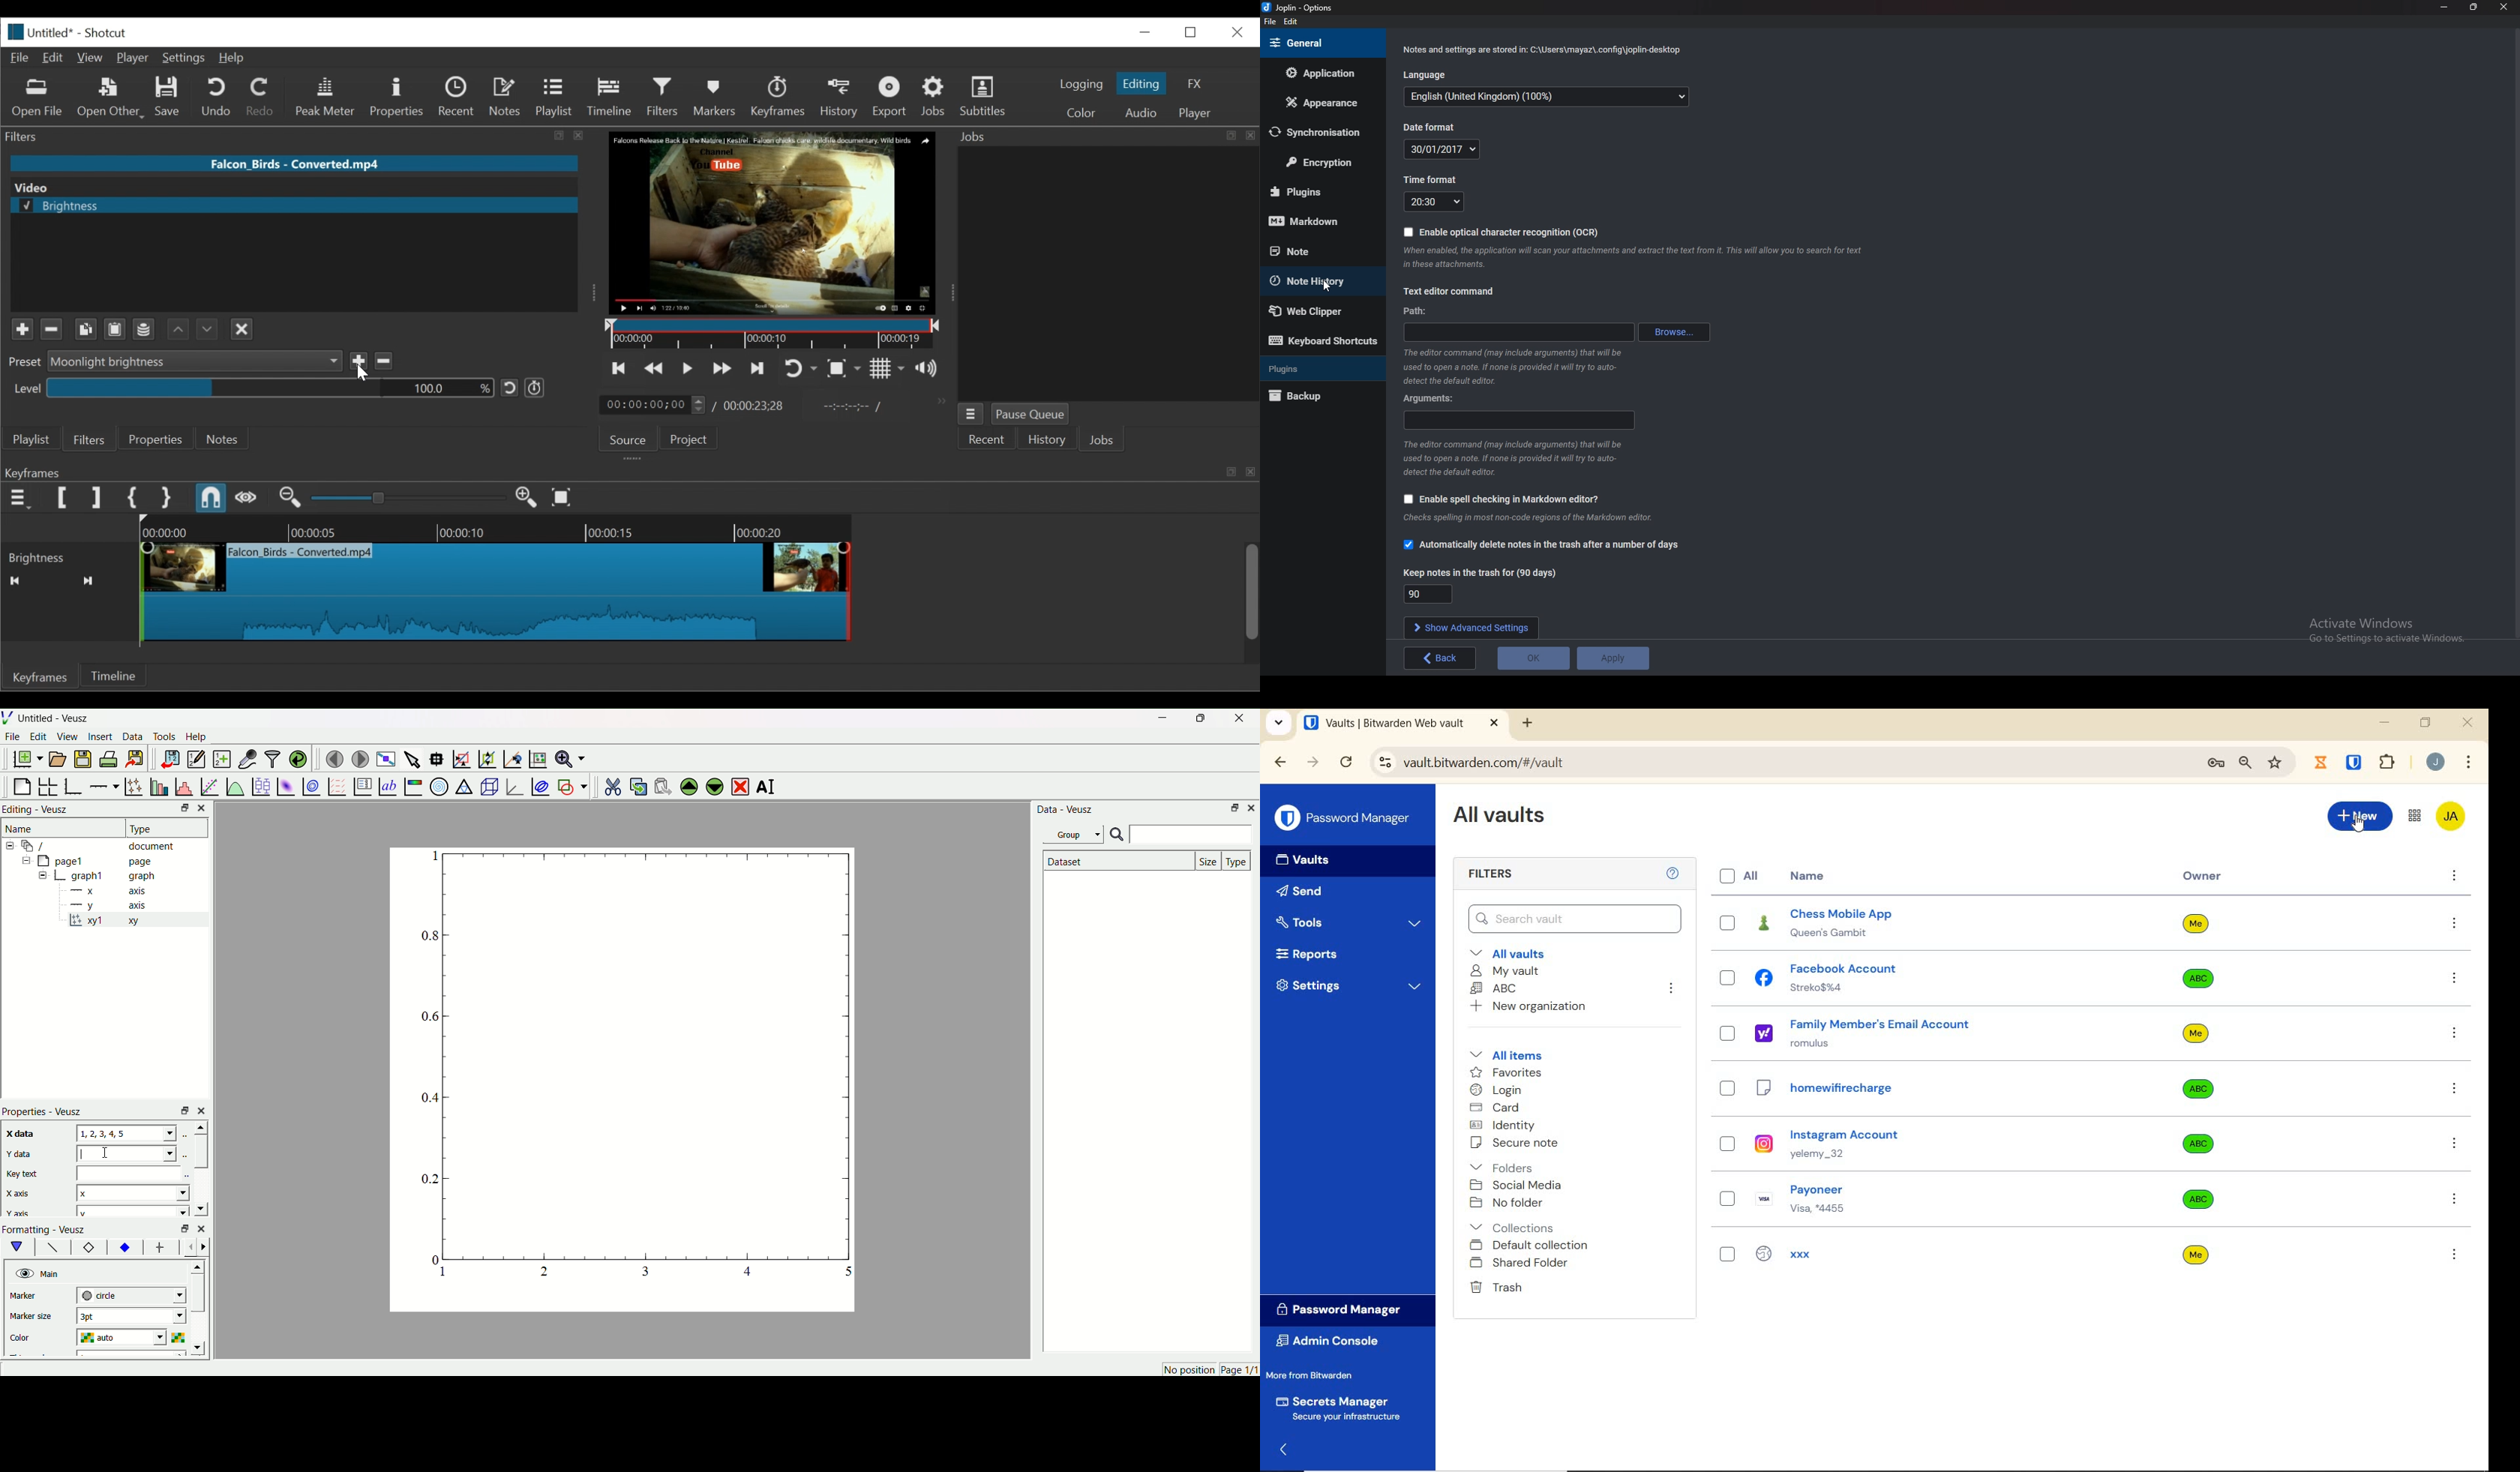  Describe the element at coordinates (114, 330) in the screenshot. I see `Clipboard` at that location.